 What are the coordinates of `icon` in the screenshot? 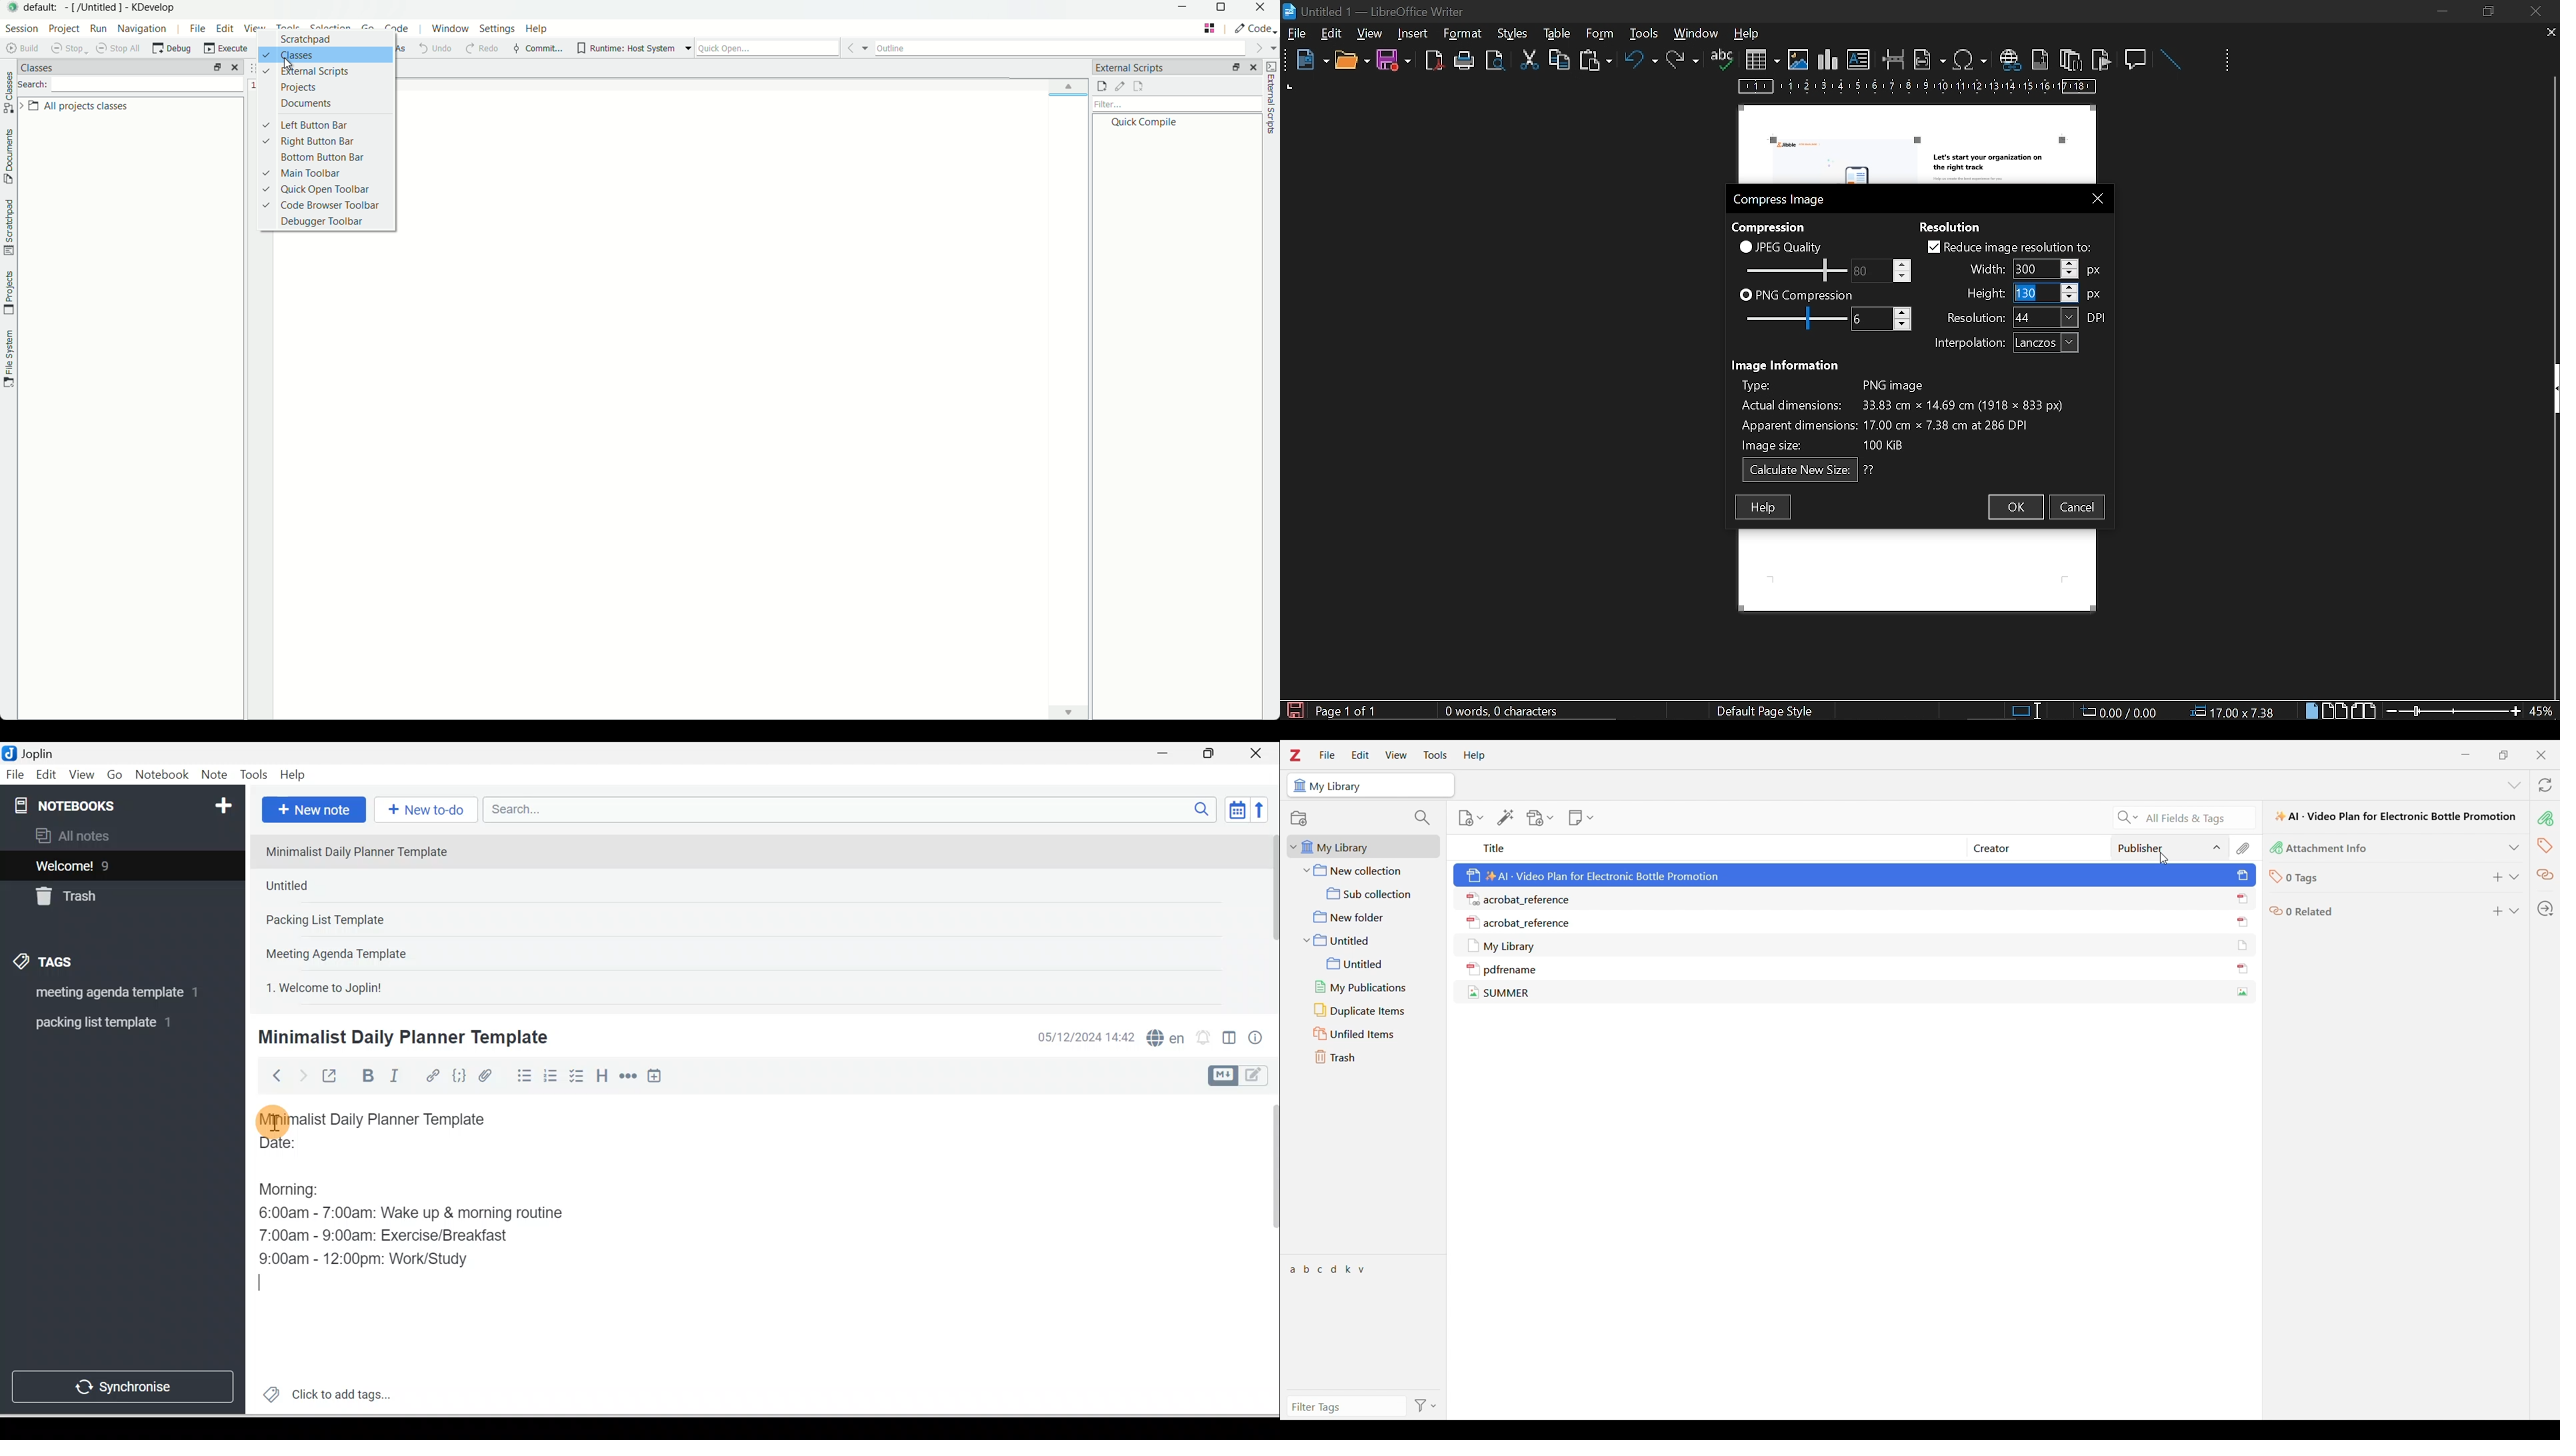 It's located at (2275, 879).